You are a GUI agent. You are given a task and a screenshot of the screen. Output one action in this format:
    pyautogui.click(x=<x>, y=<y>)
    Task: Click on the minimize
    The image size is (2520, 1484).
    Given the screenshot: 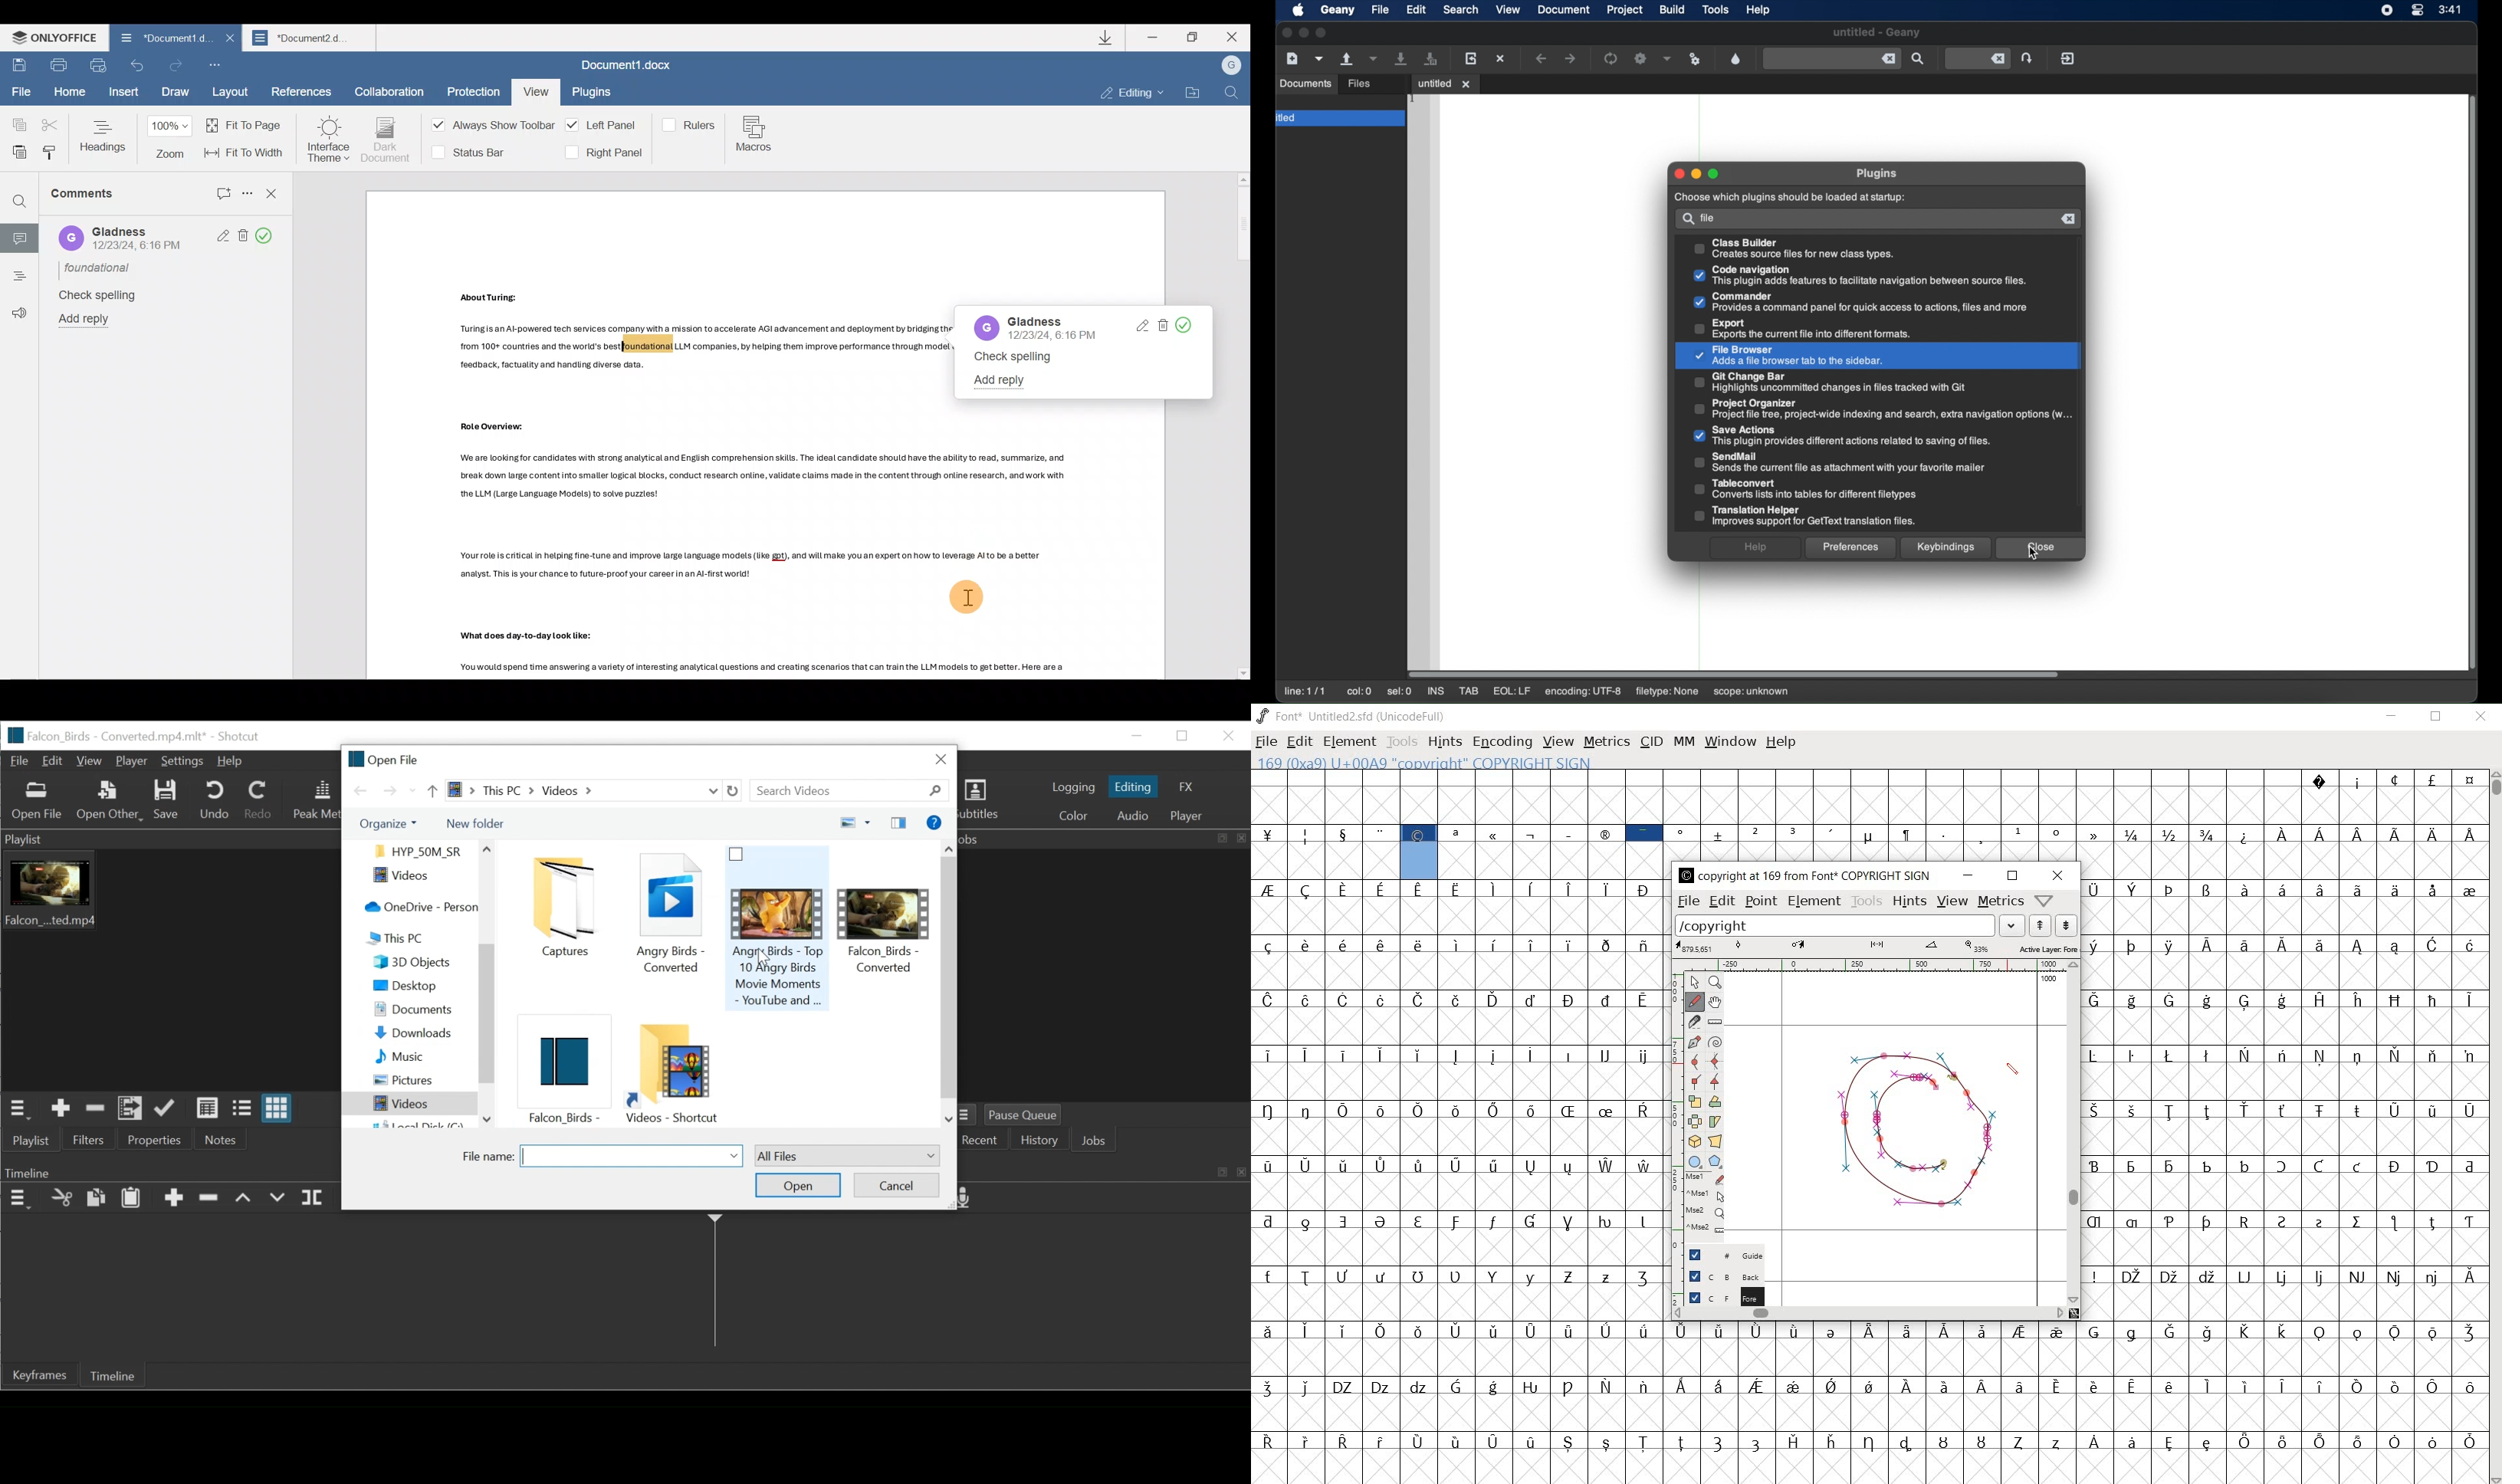 What is the action you would take?
    pyautogui.click(x=1136, y=736)
    